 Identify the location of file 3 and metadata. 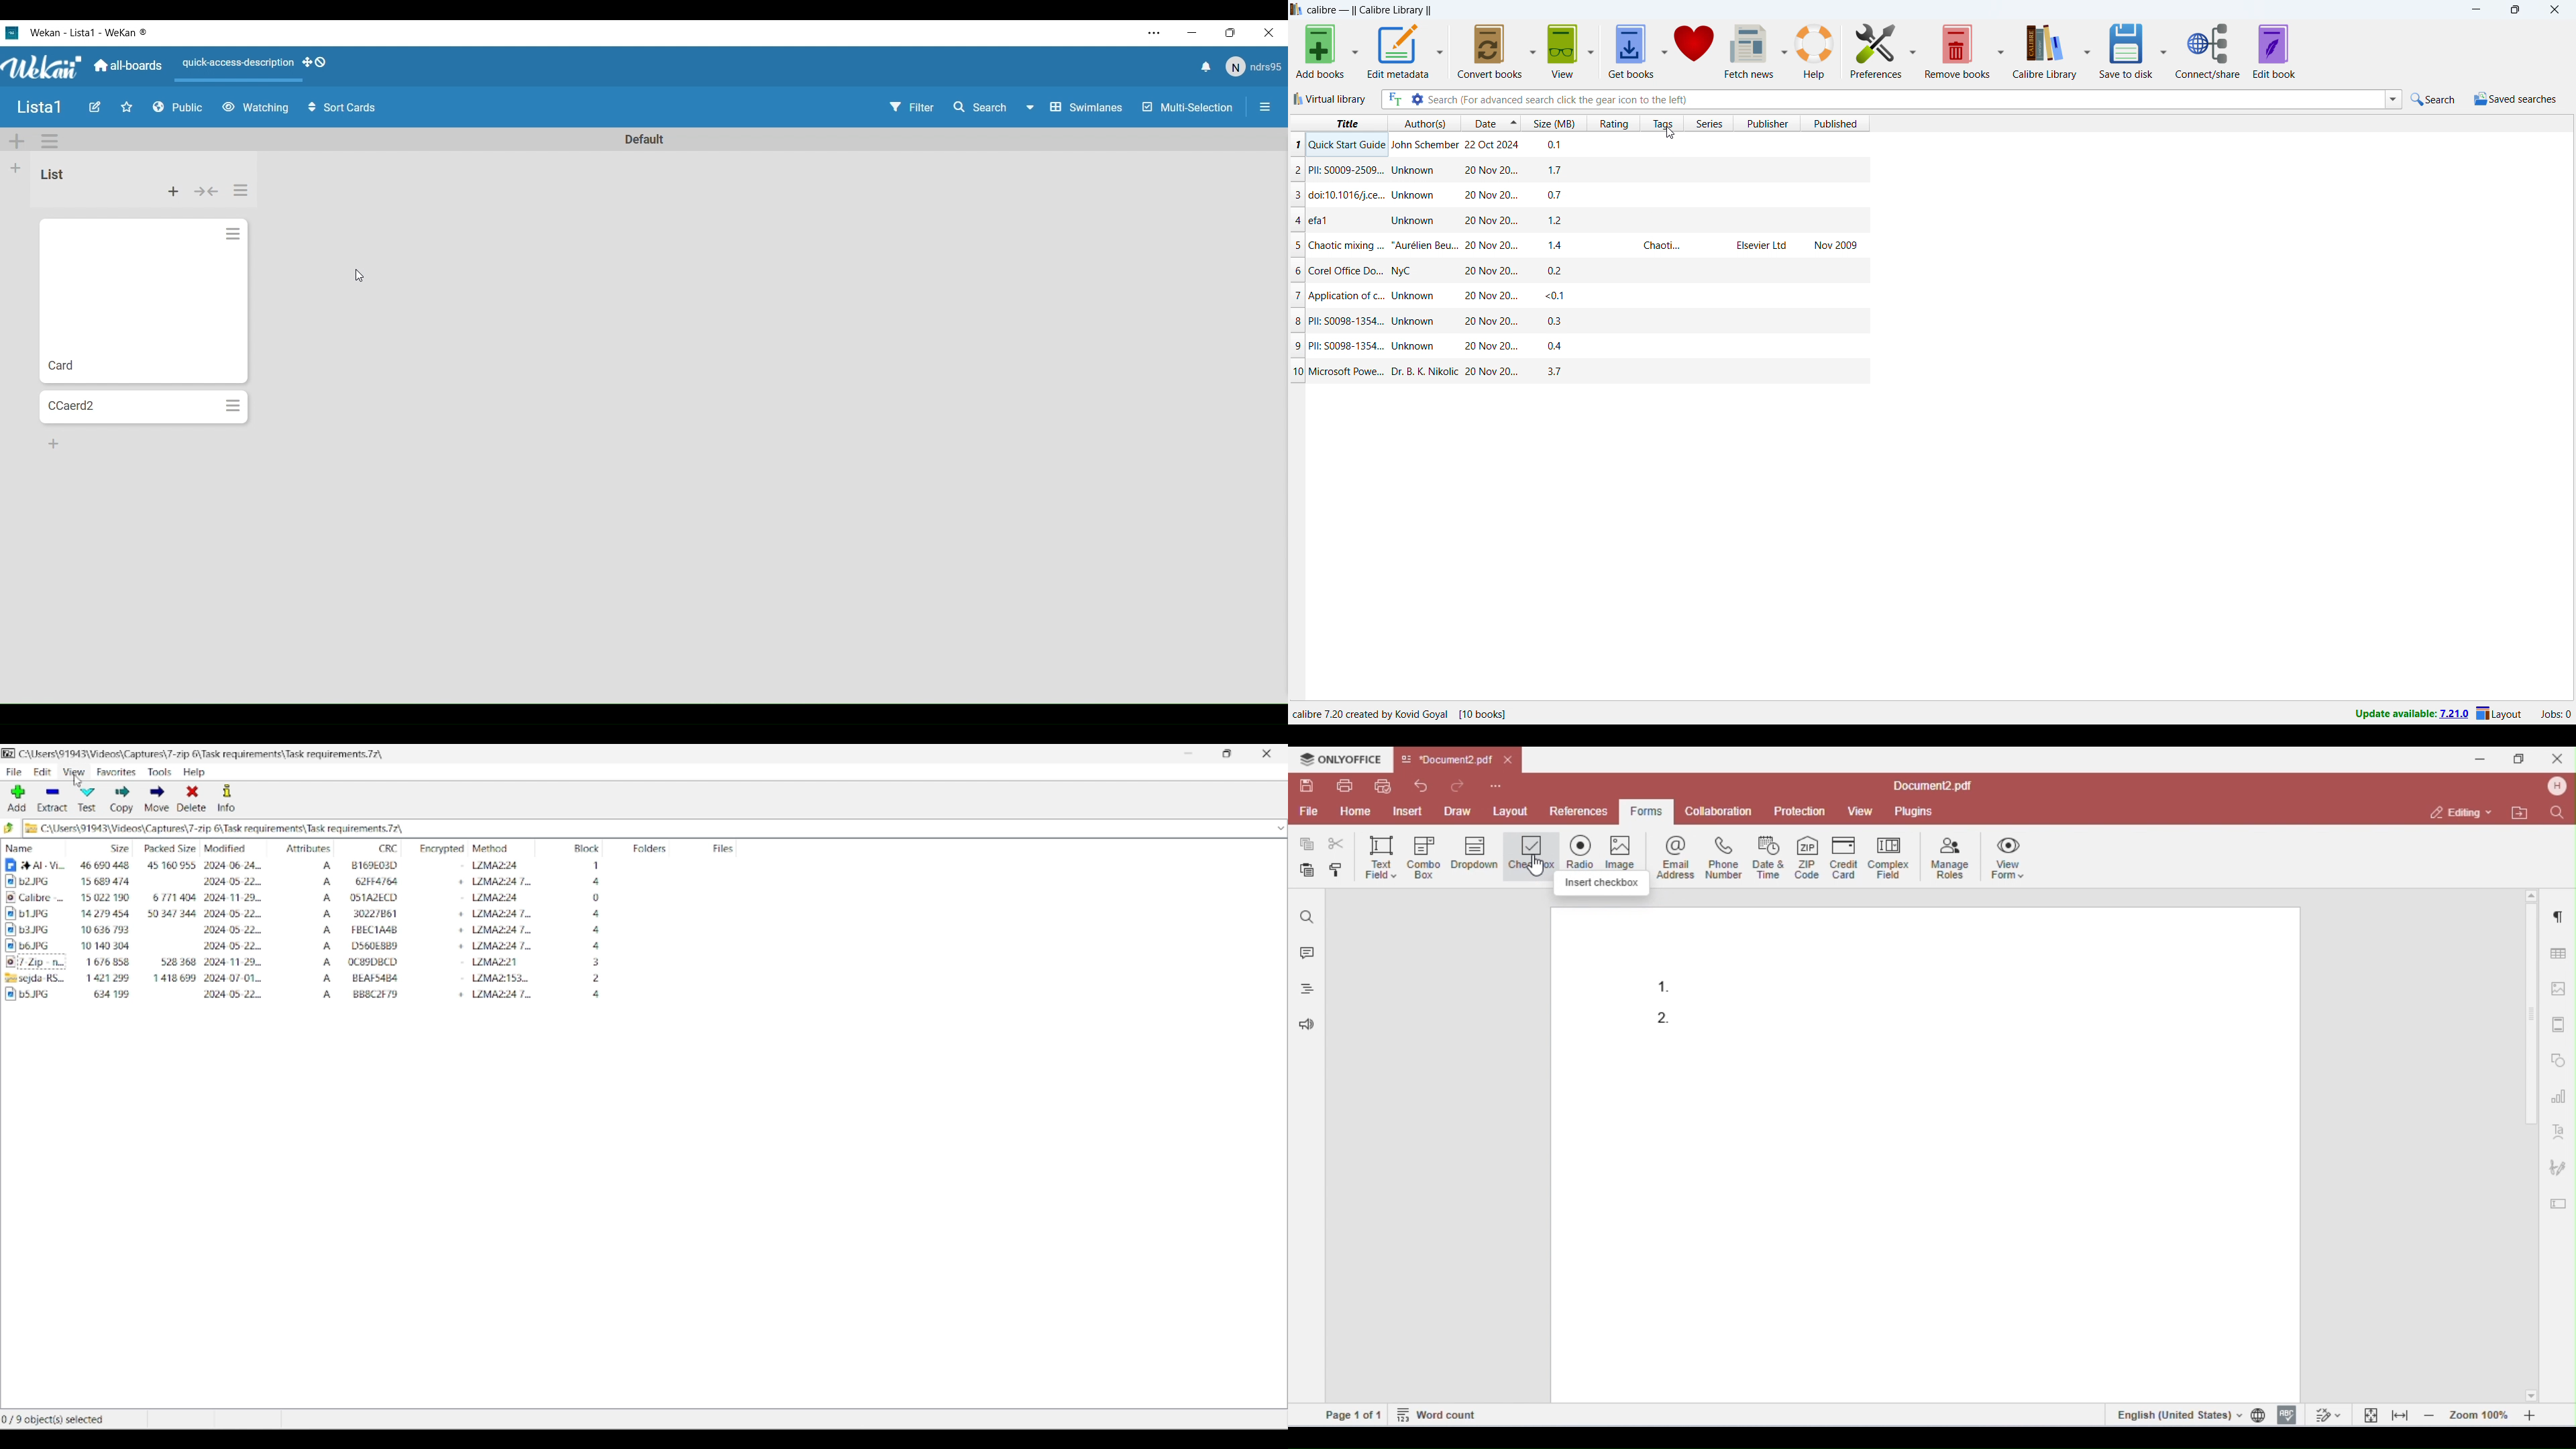
(368, 898).